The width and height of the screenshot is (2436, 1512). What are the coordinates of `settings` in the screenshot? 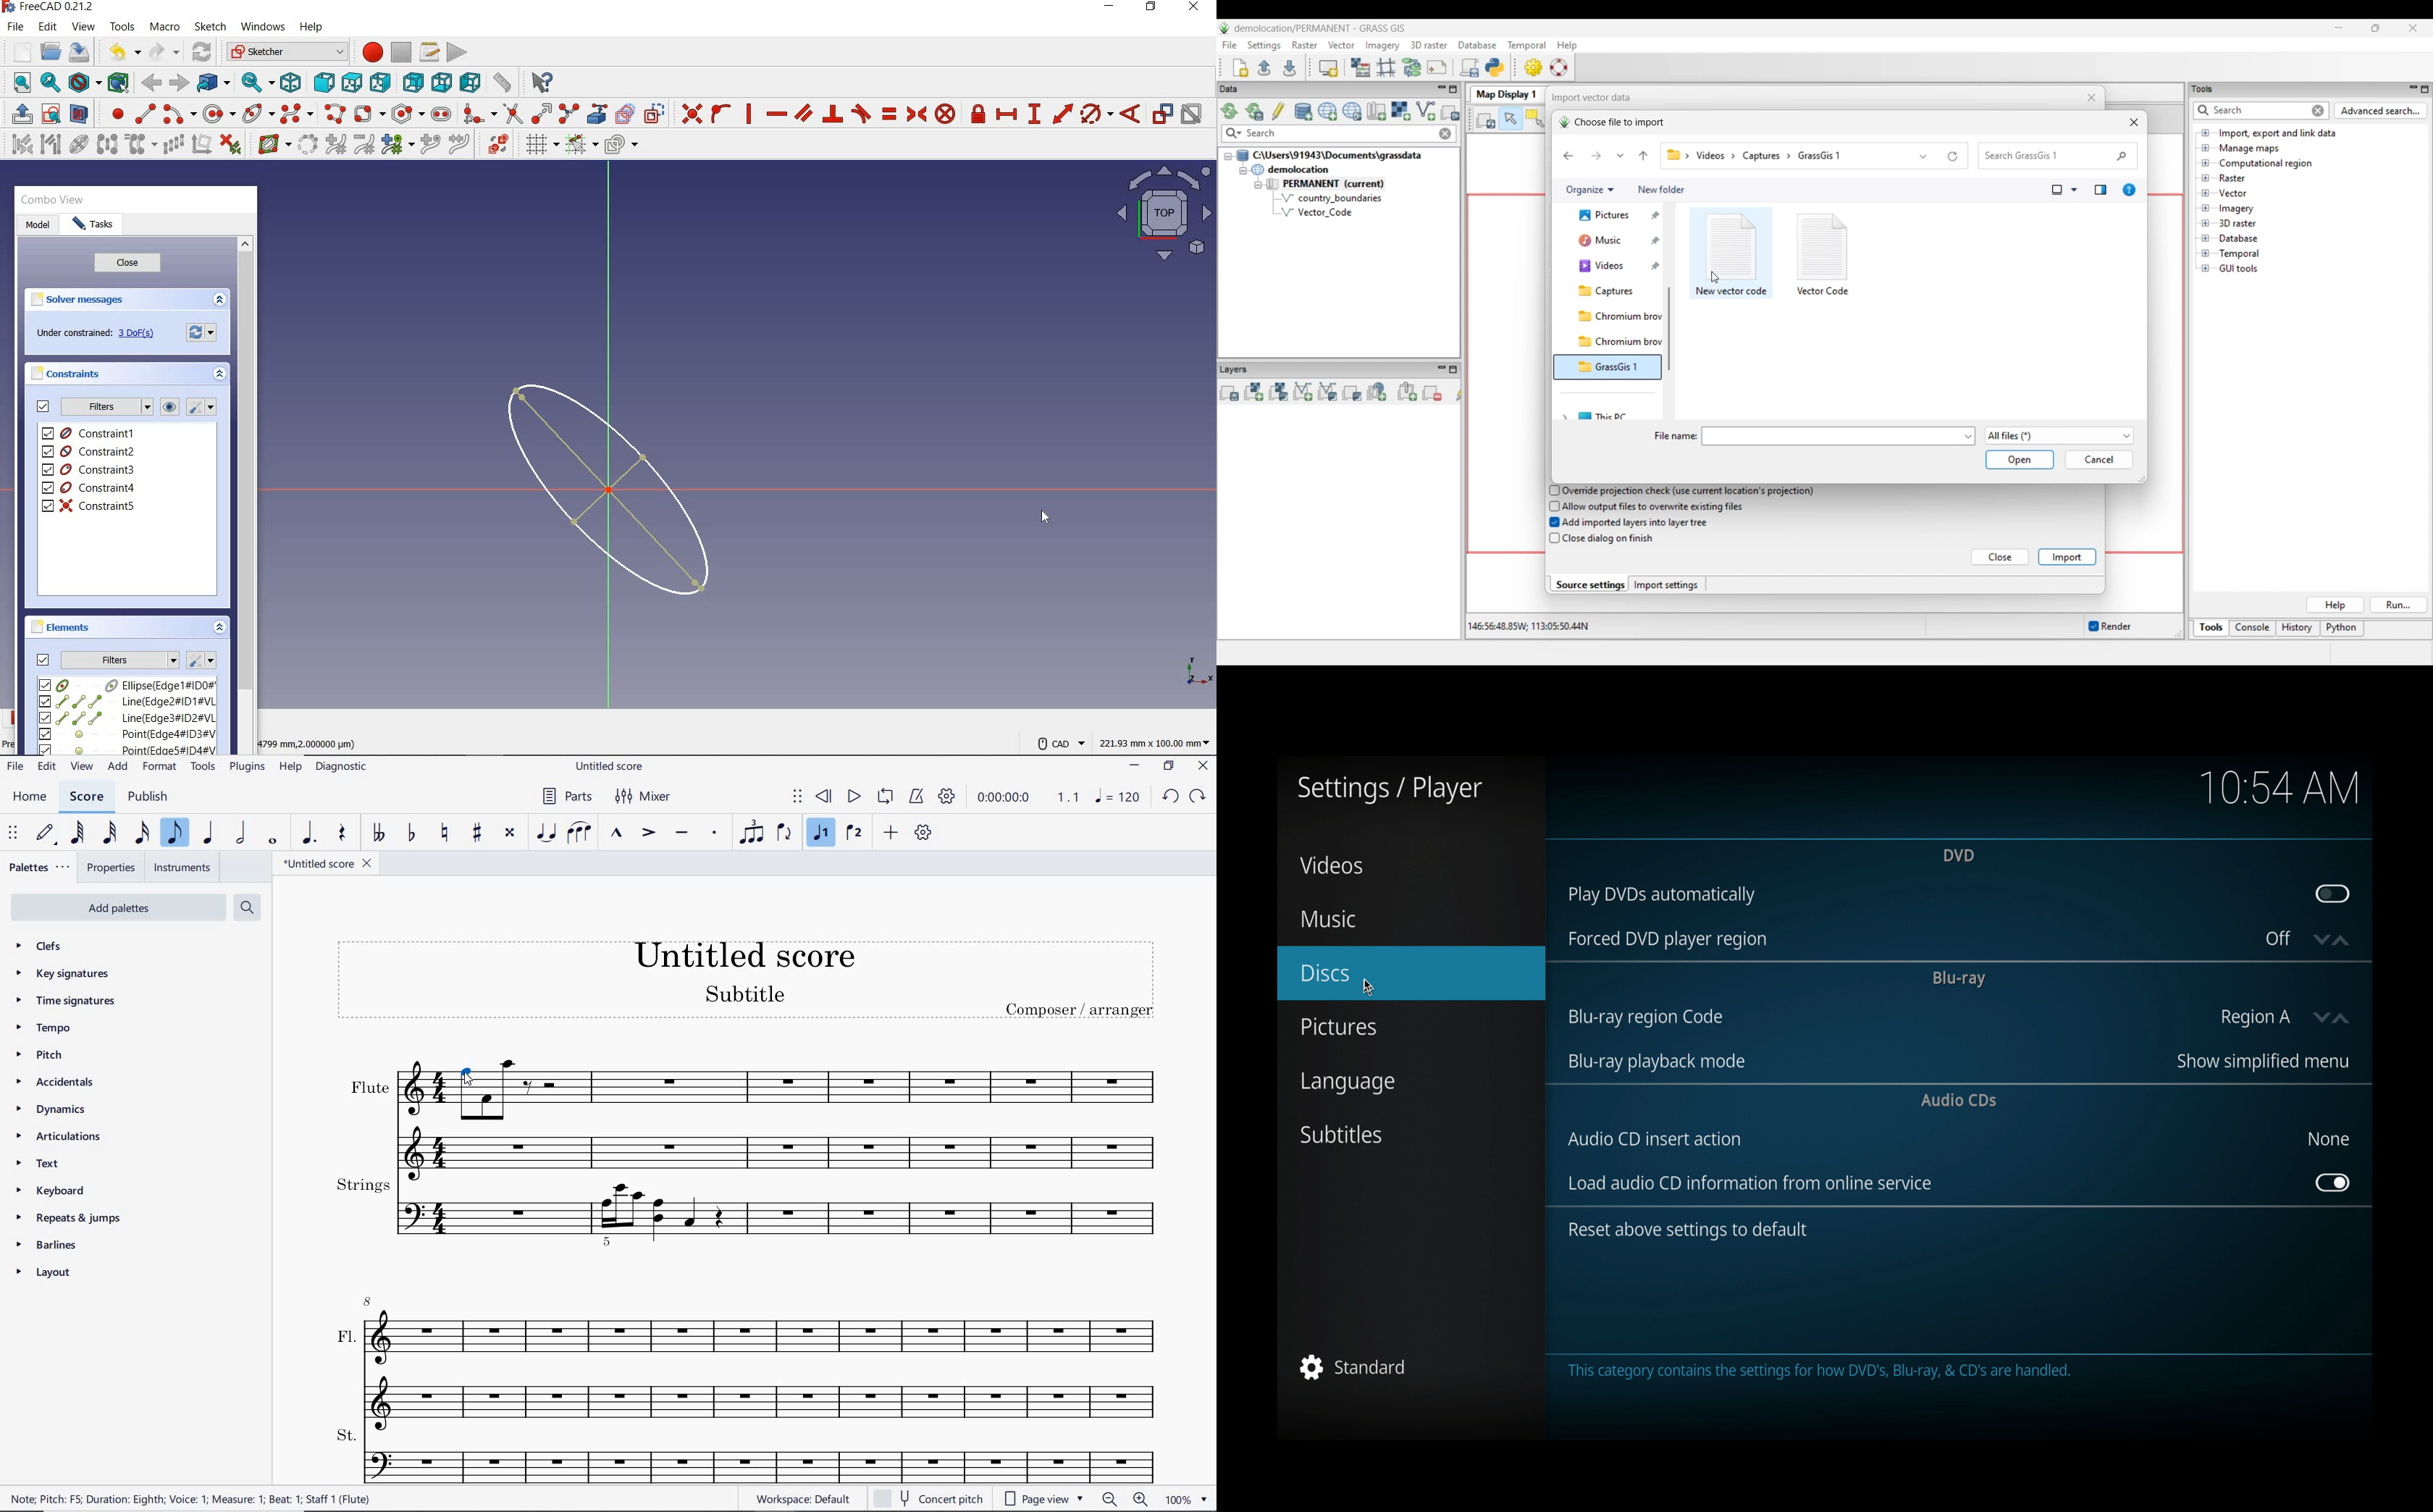 It's located at (203, 331).